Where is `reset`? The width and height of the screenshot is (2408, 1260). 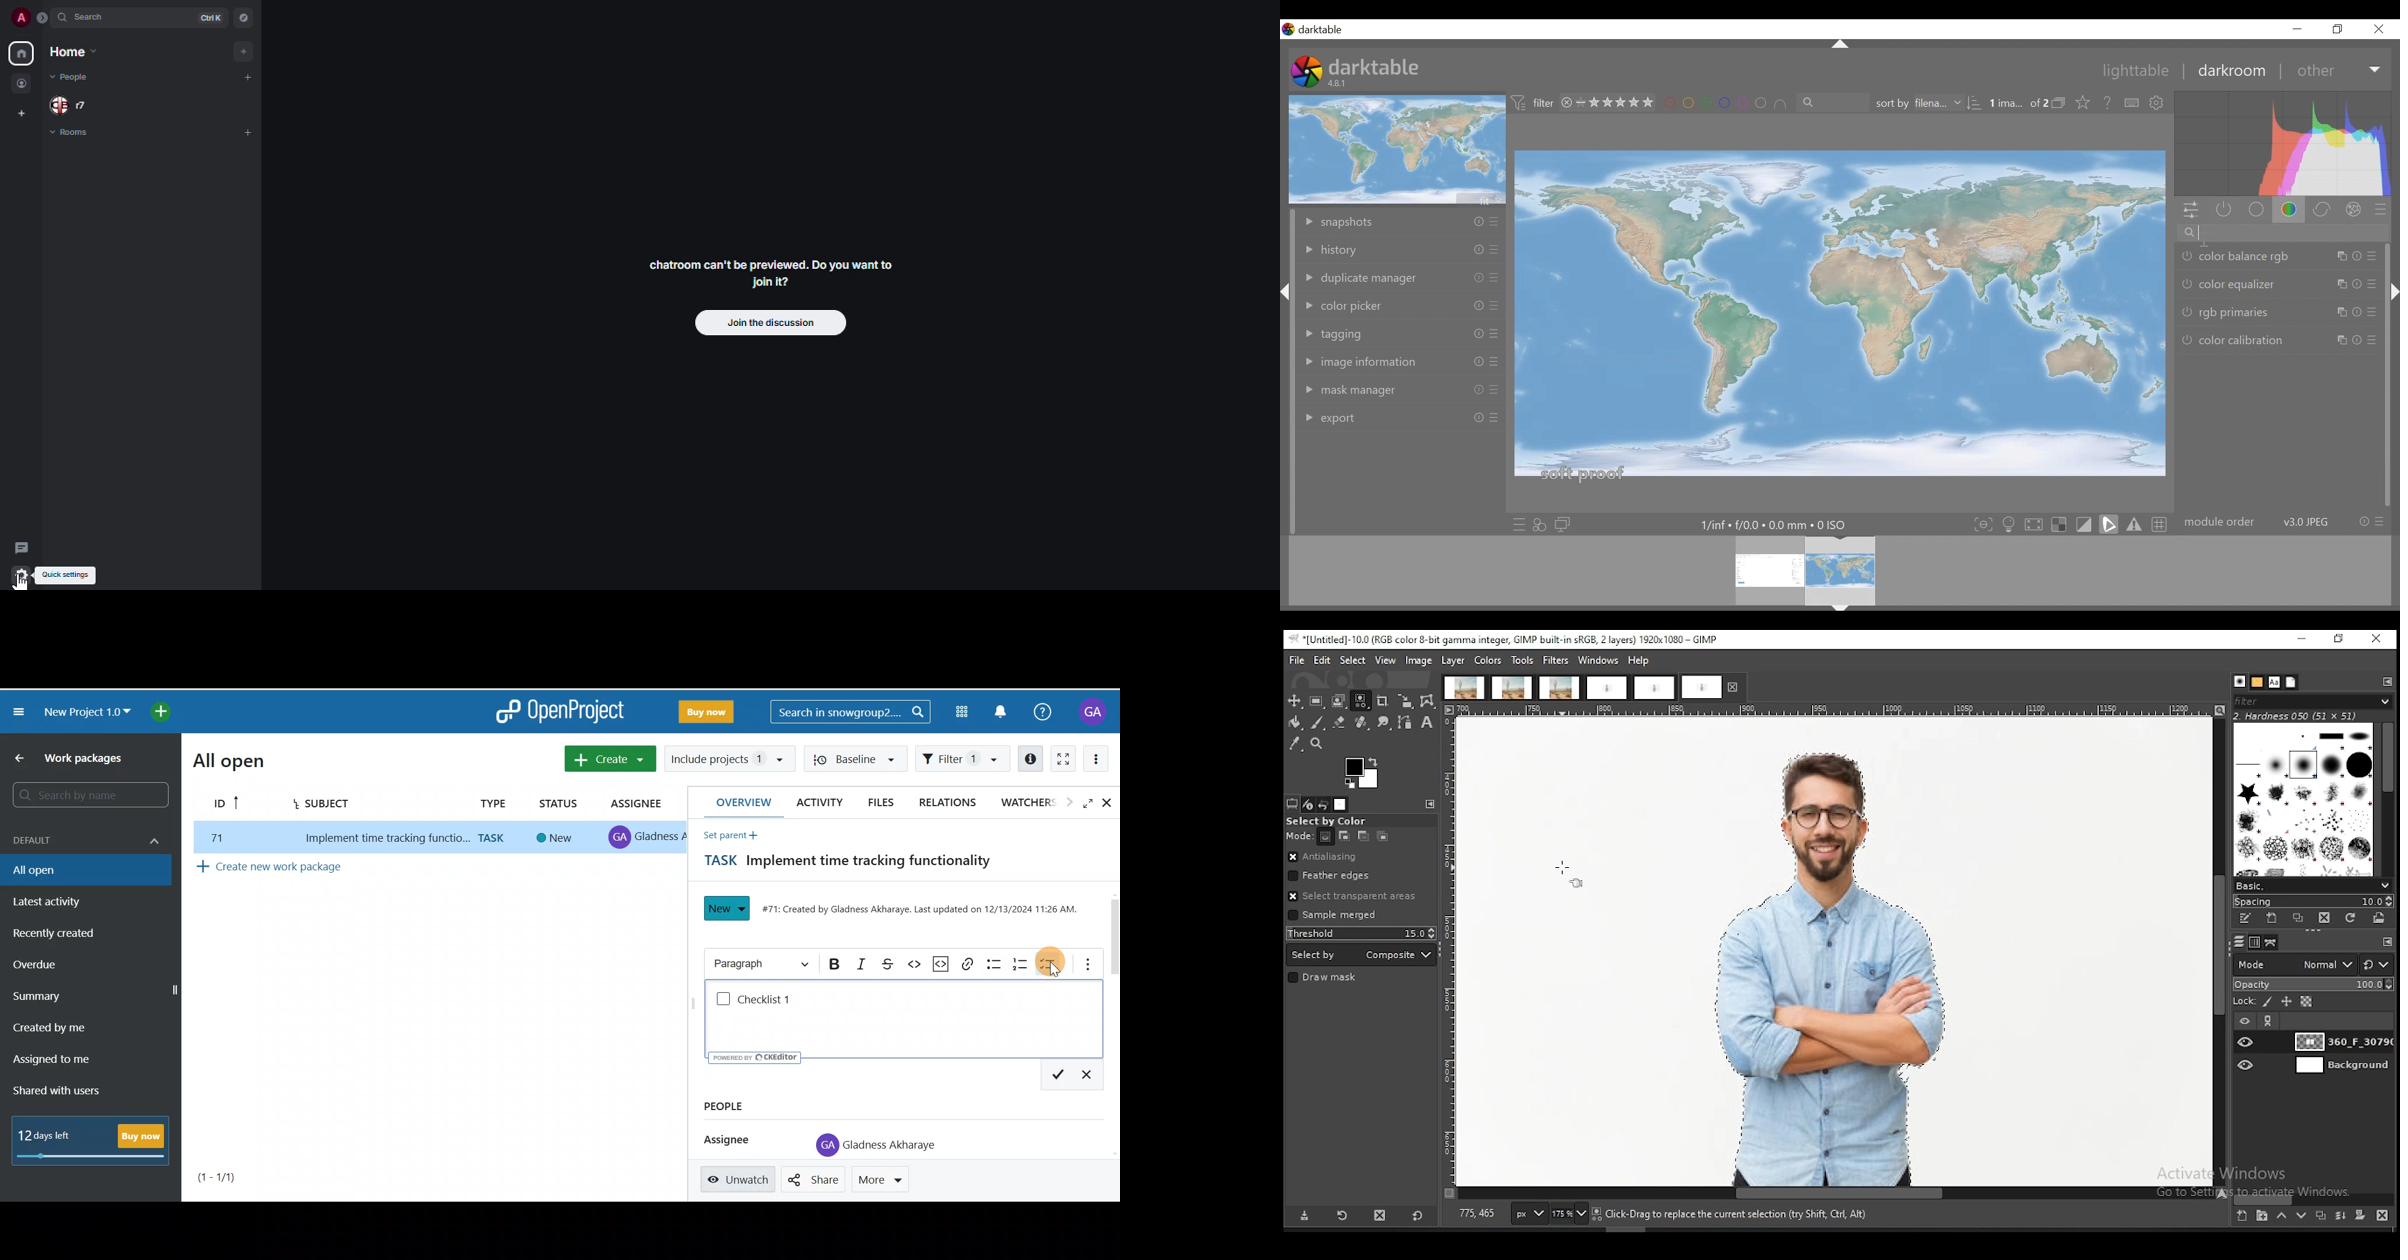
reset is located at coordinates (2377, 963).